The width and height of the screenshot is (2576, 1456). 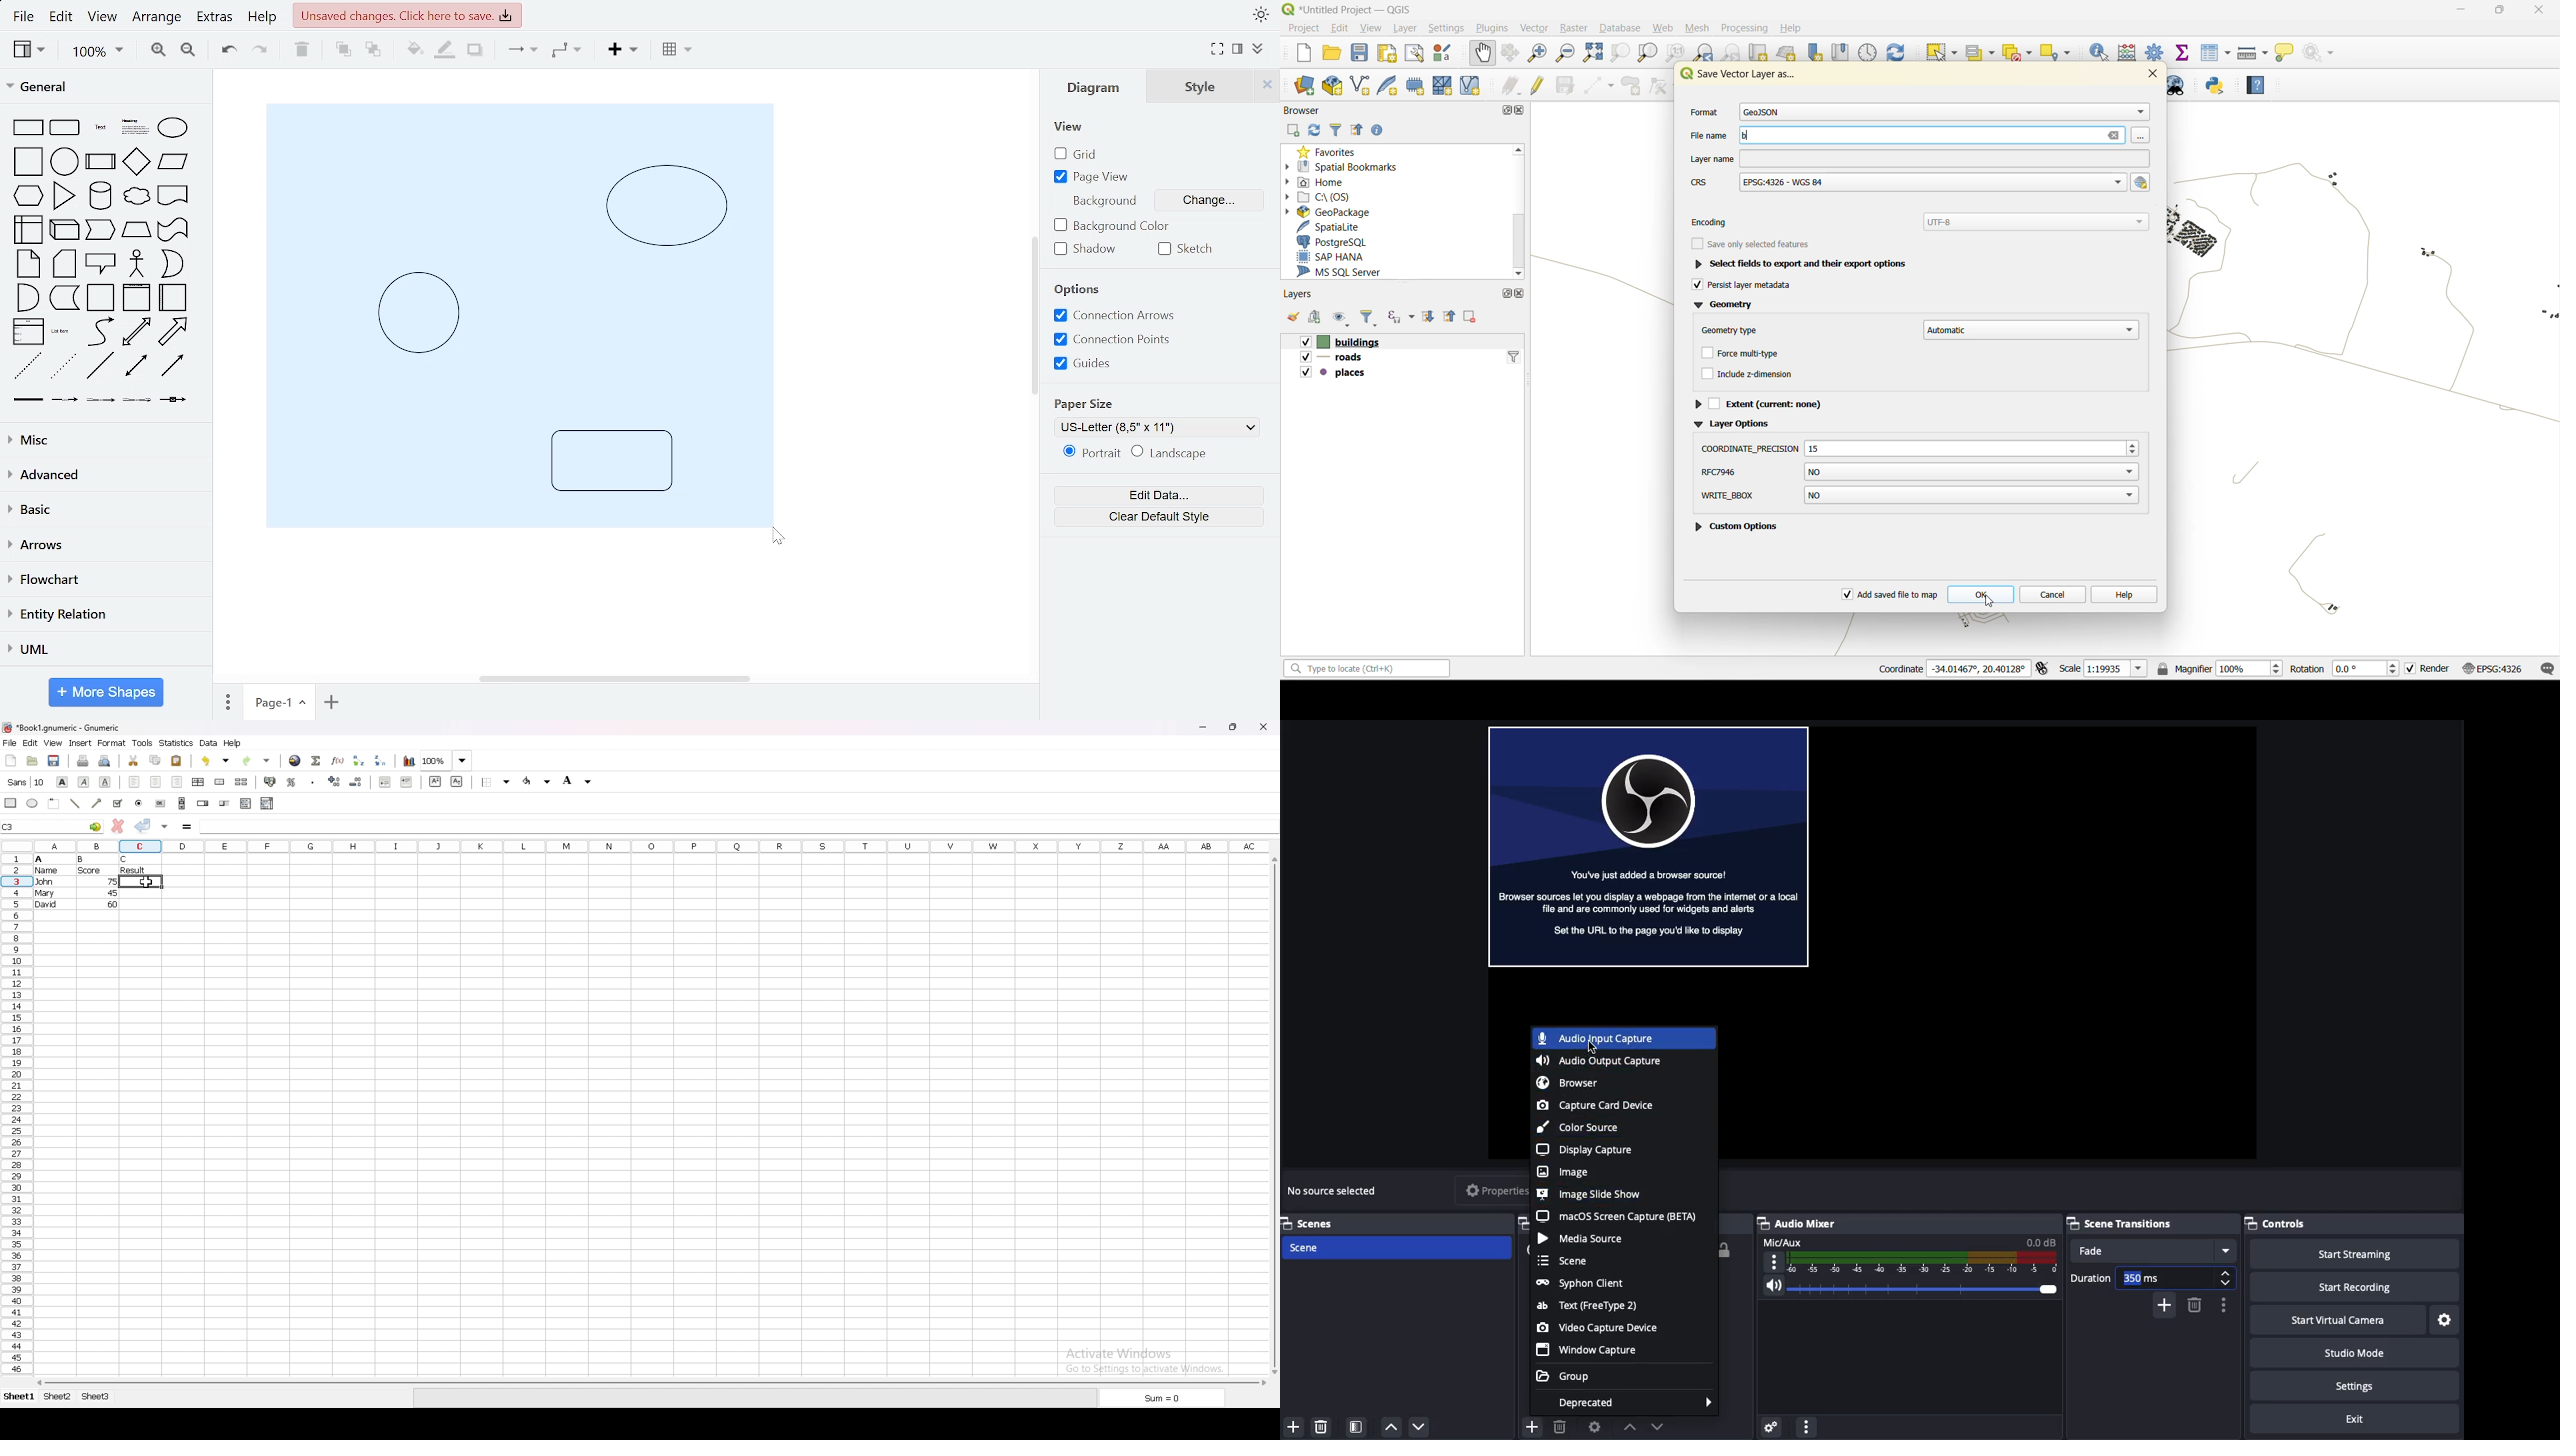 I want to click on file, so click(x=24, y=16).